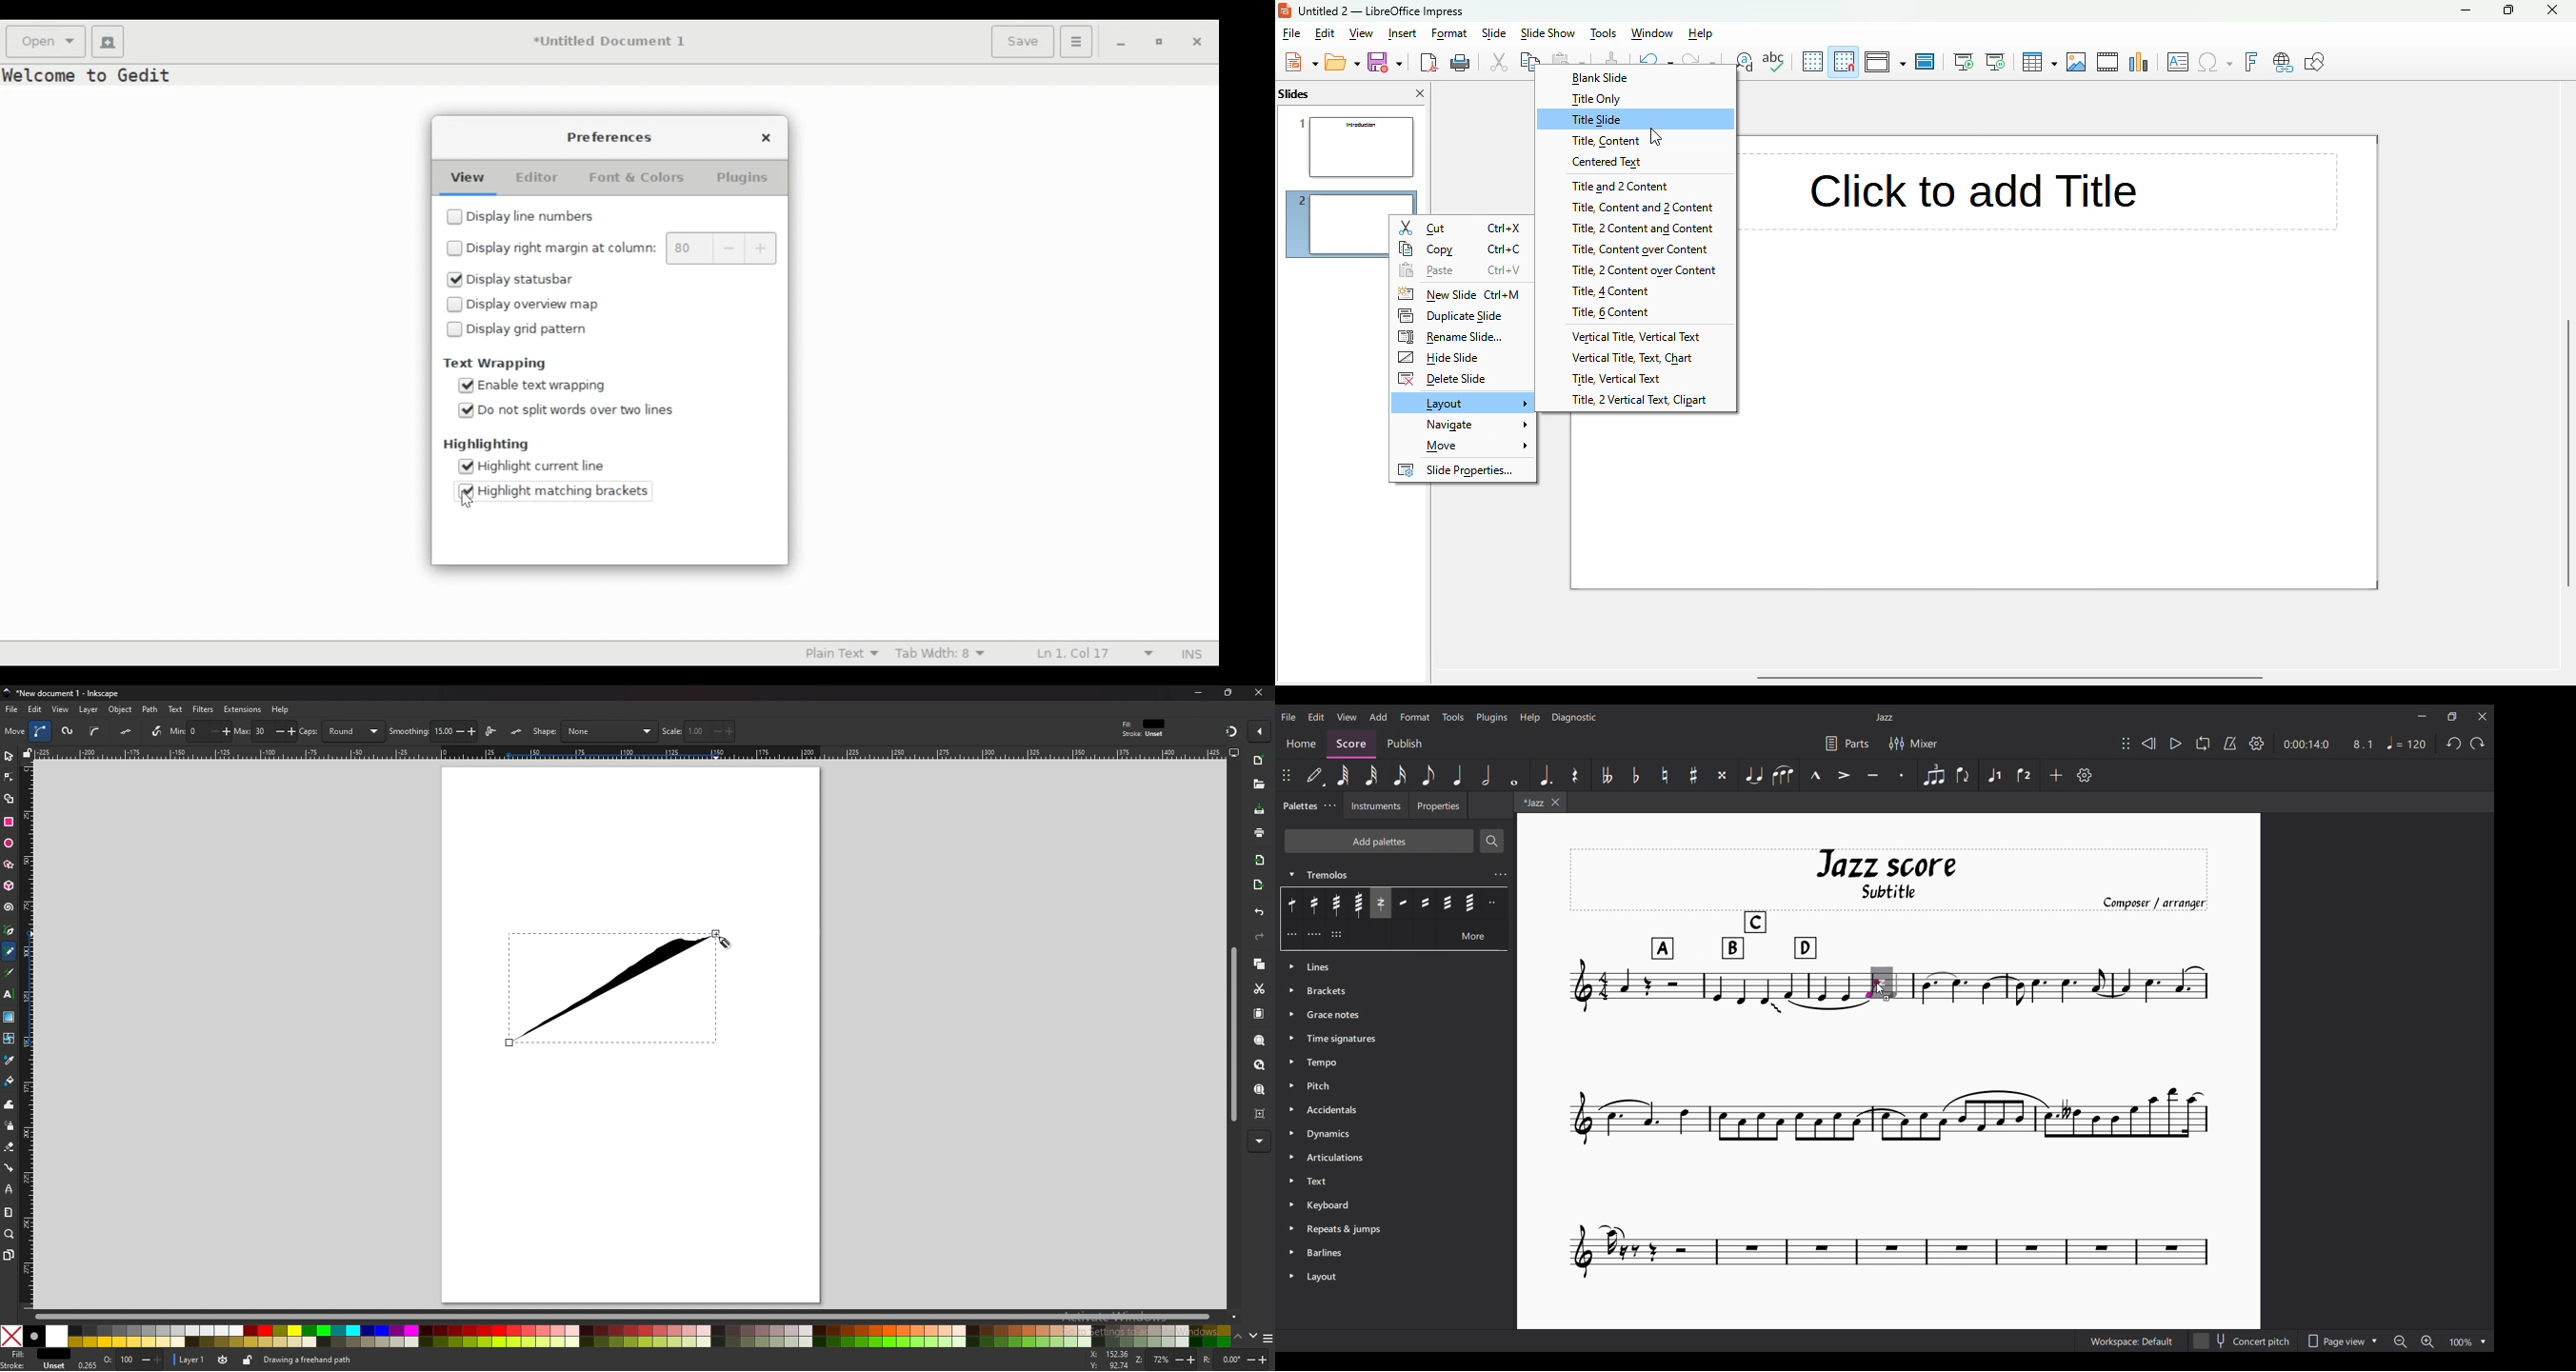 This screenshot has width=2576, height=1372. Describe the element at coordinates (1499, 62) in the screenshot. I see `cut` at that location.